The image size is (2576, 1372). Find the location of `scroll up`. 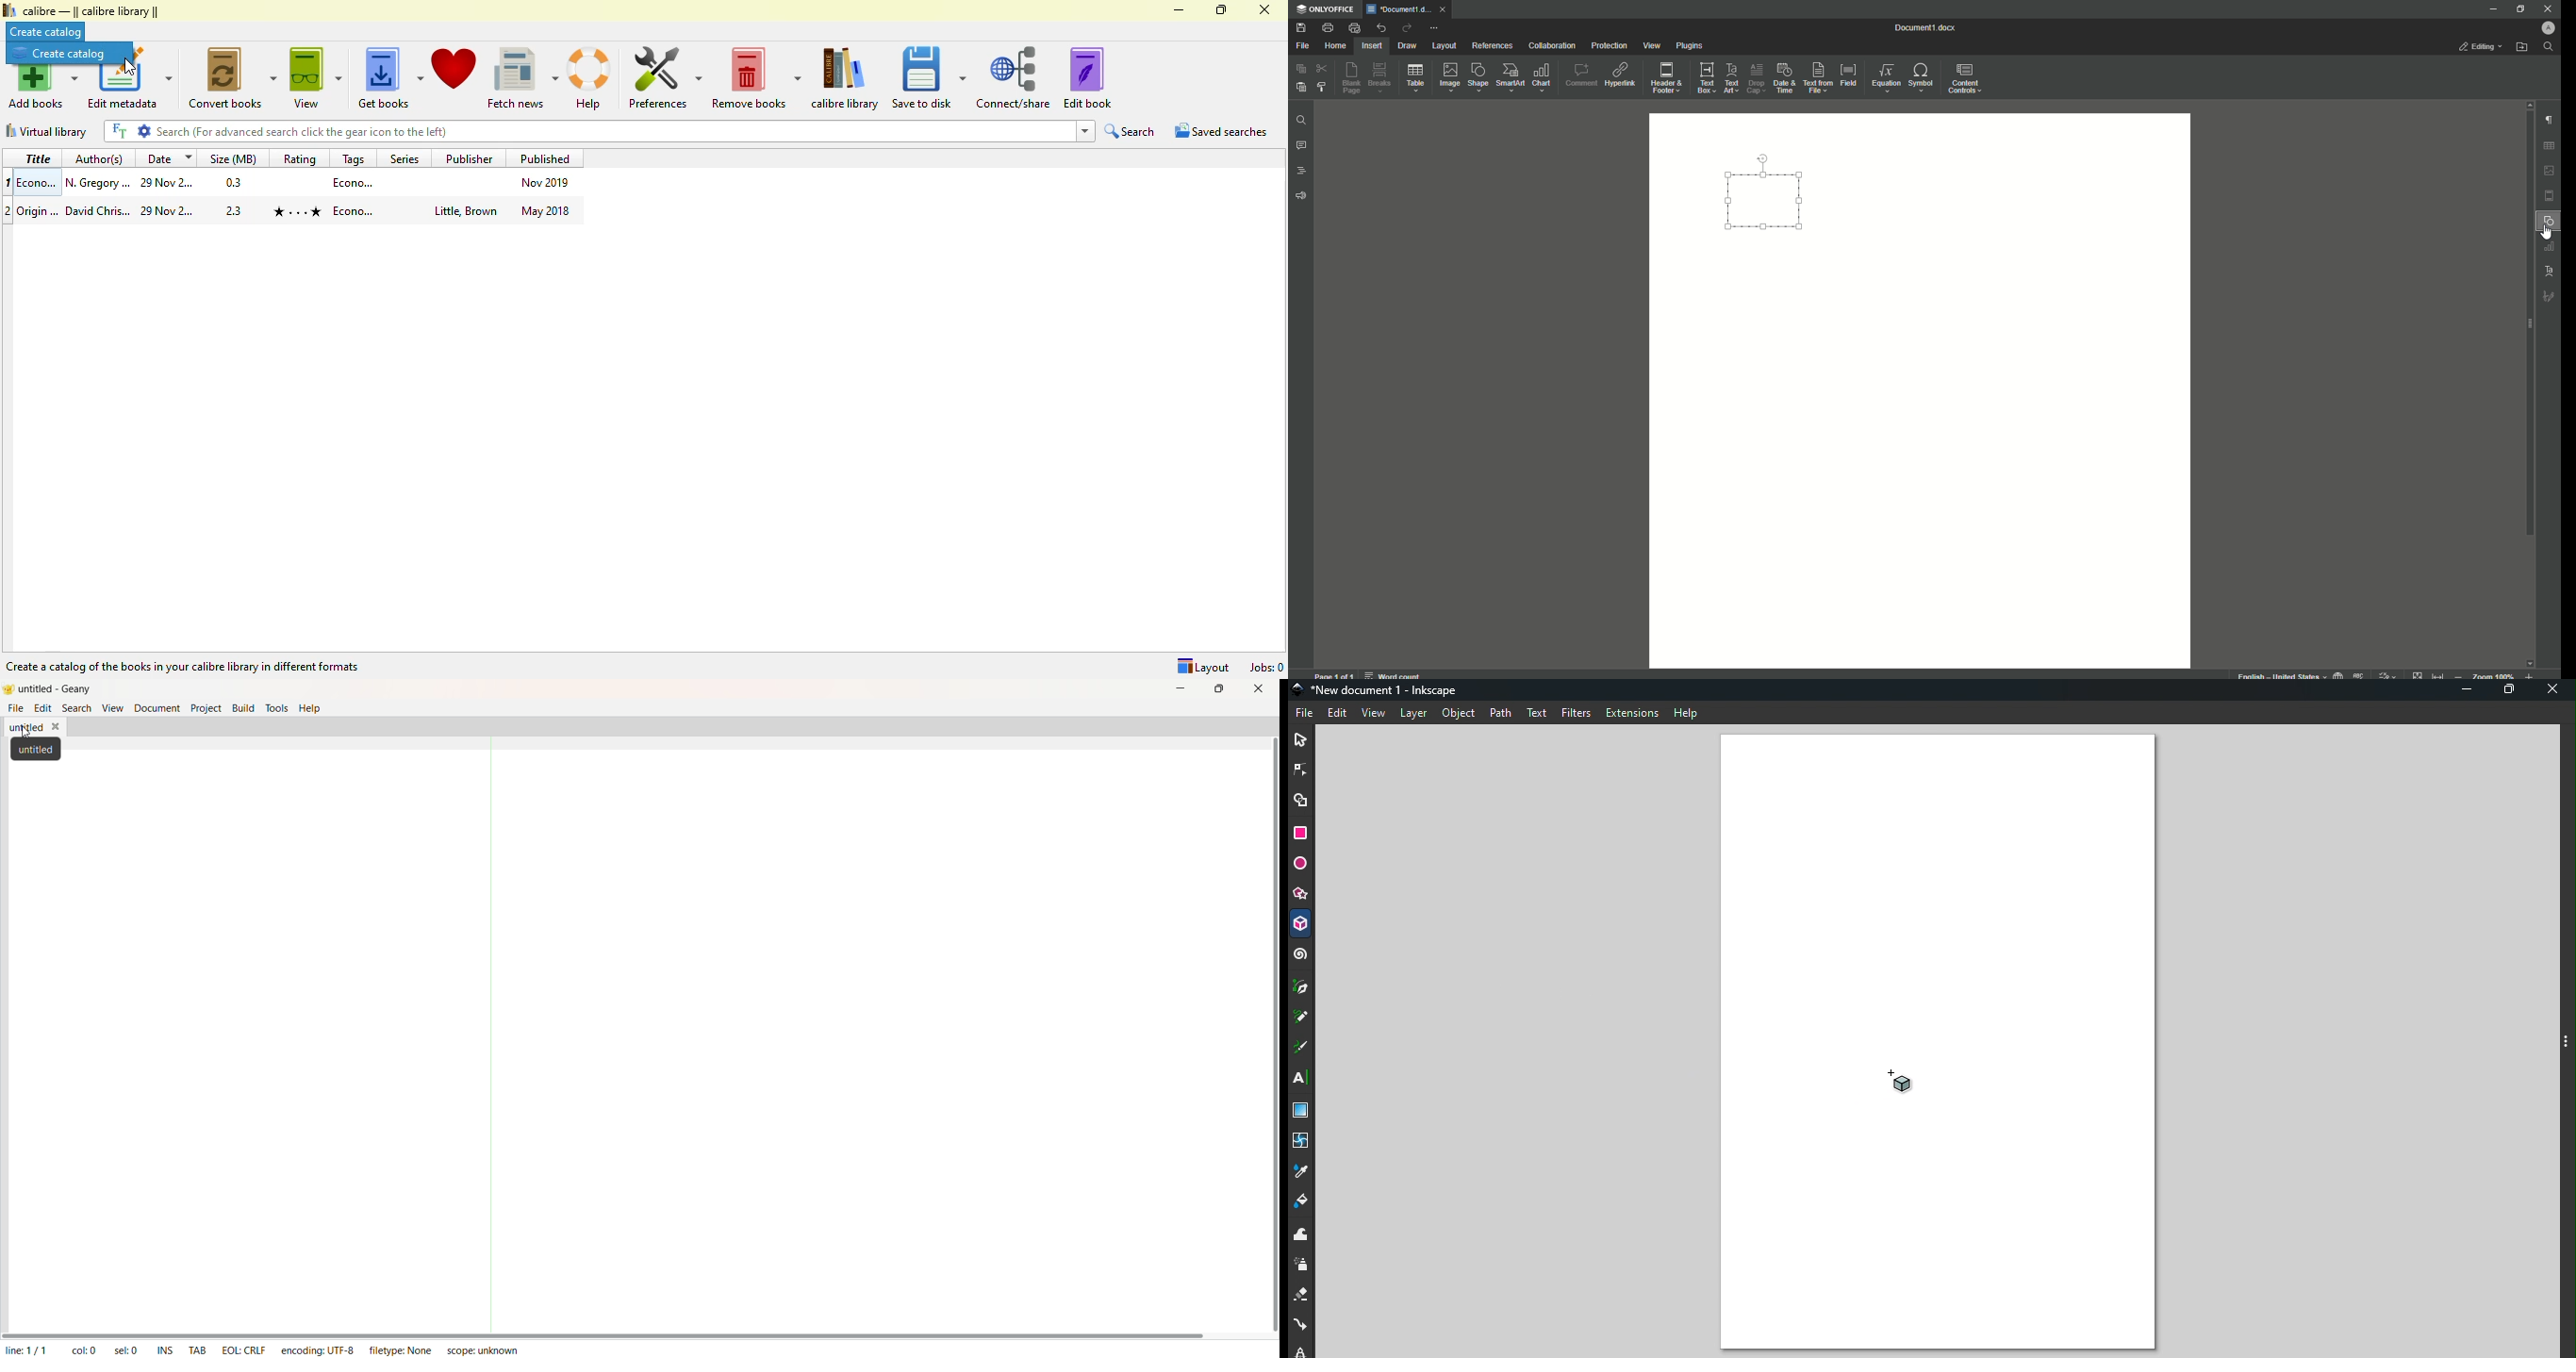

scroll up is located at coordinates (2526, 104).